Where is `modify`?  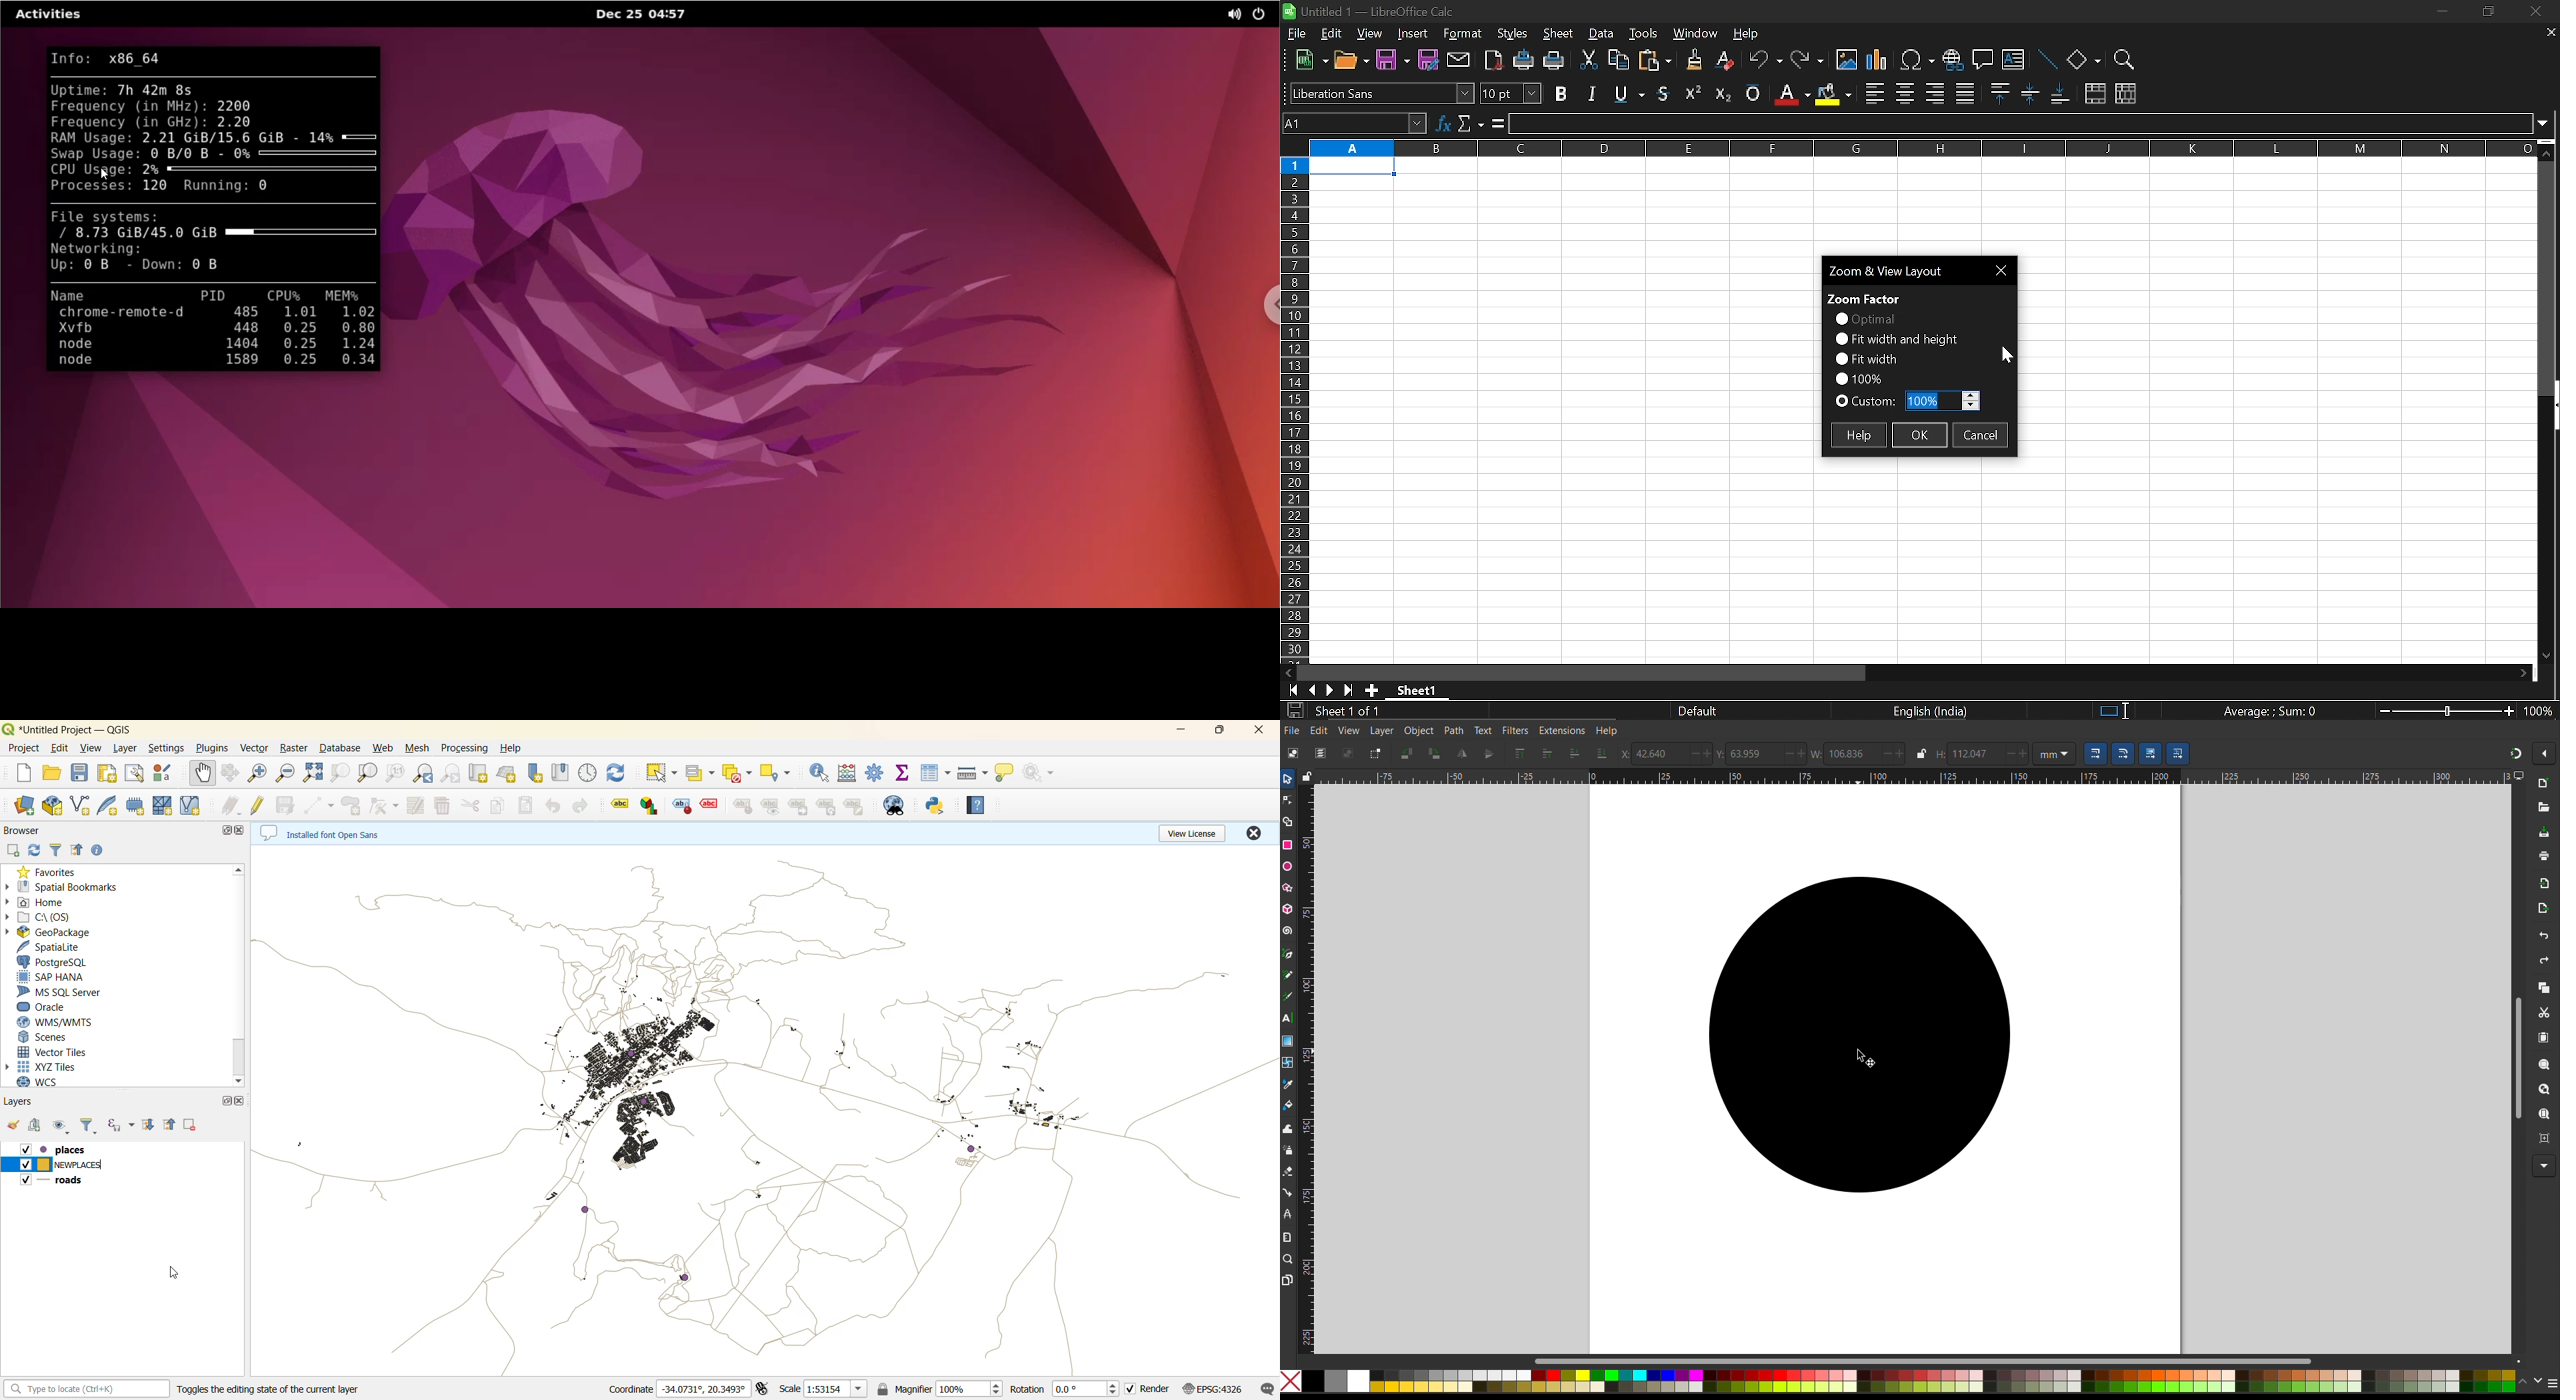 modify is located at coordinates (420, 804).